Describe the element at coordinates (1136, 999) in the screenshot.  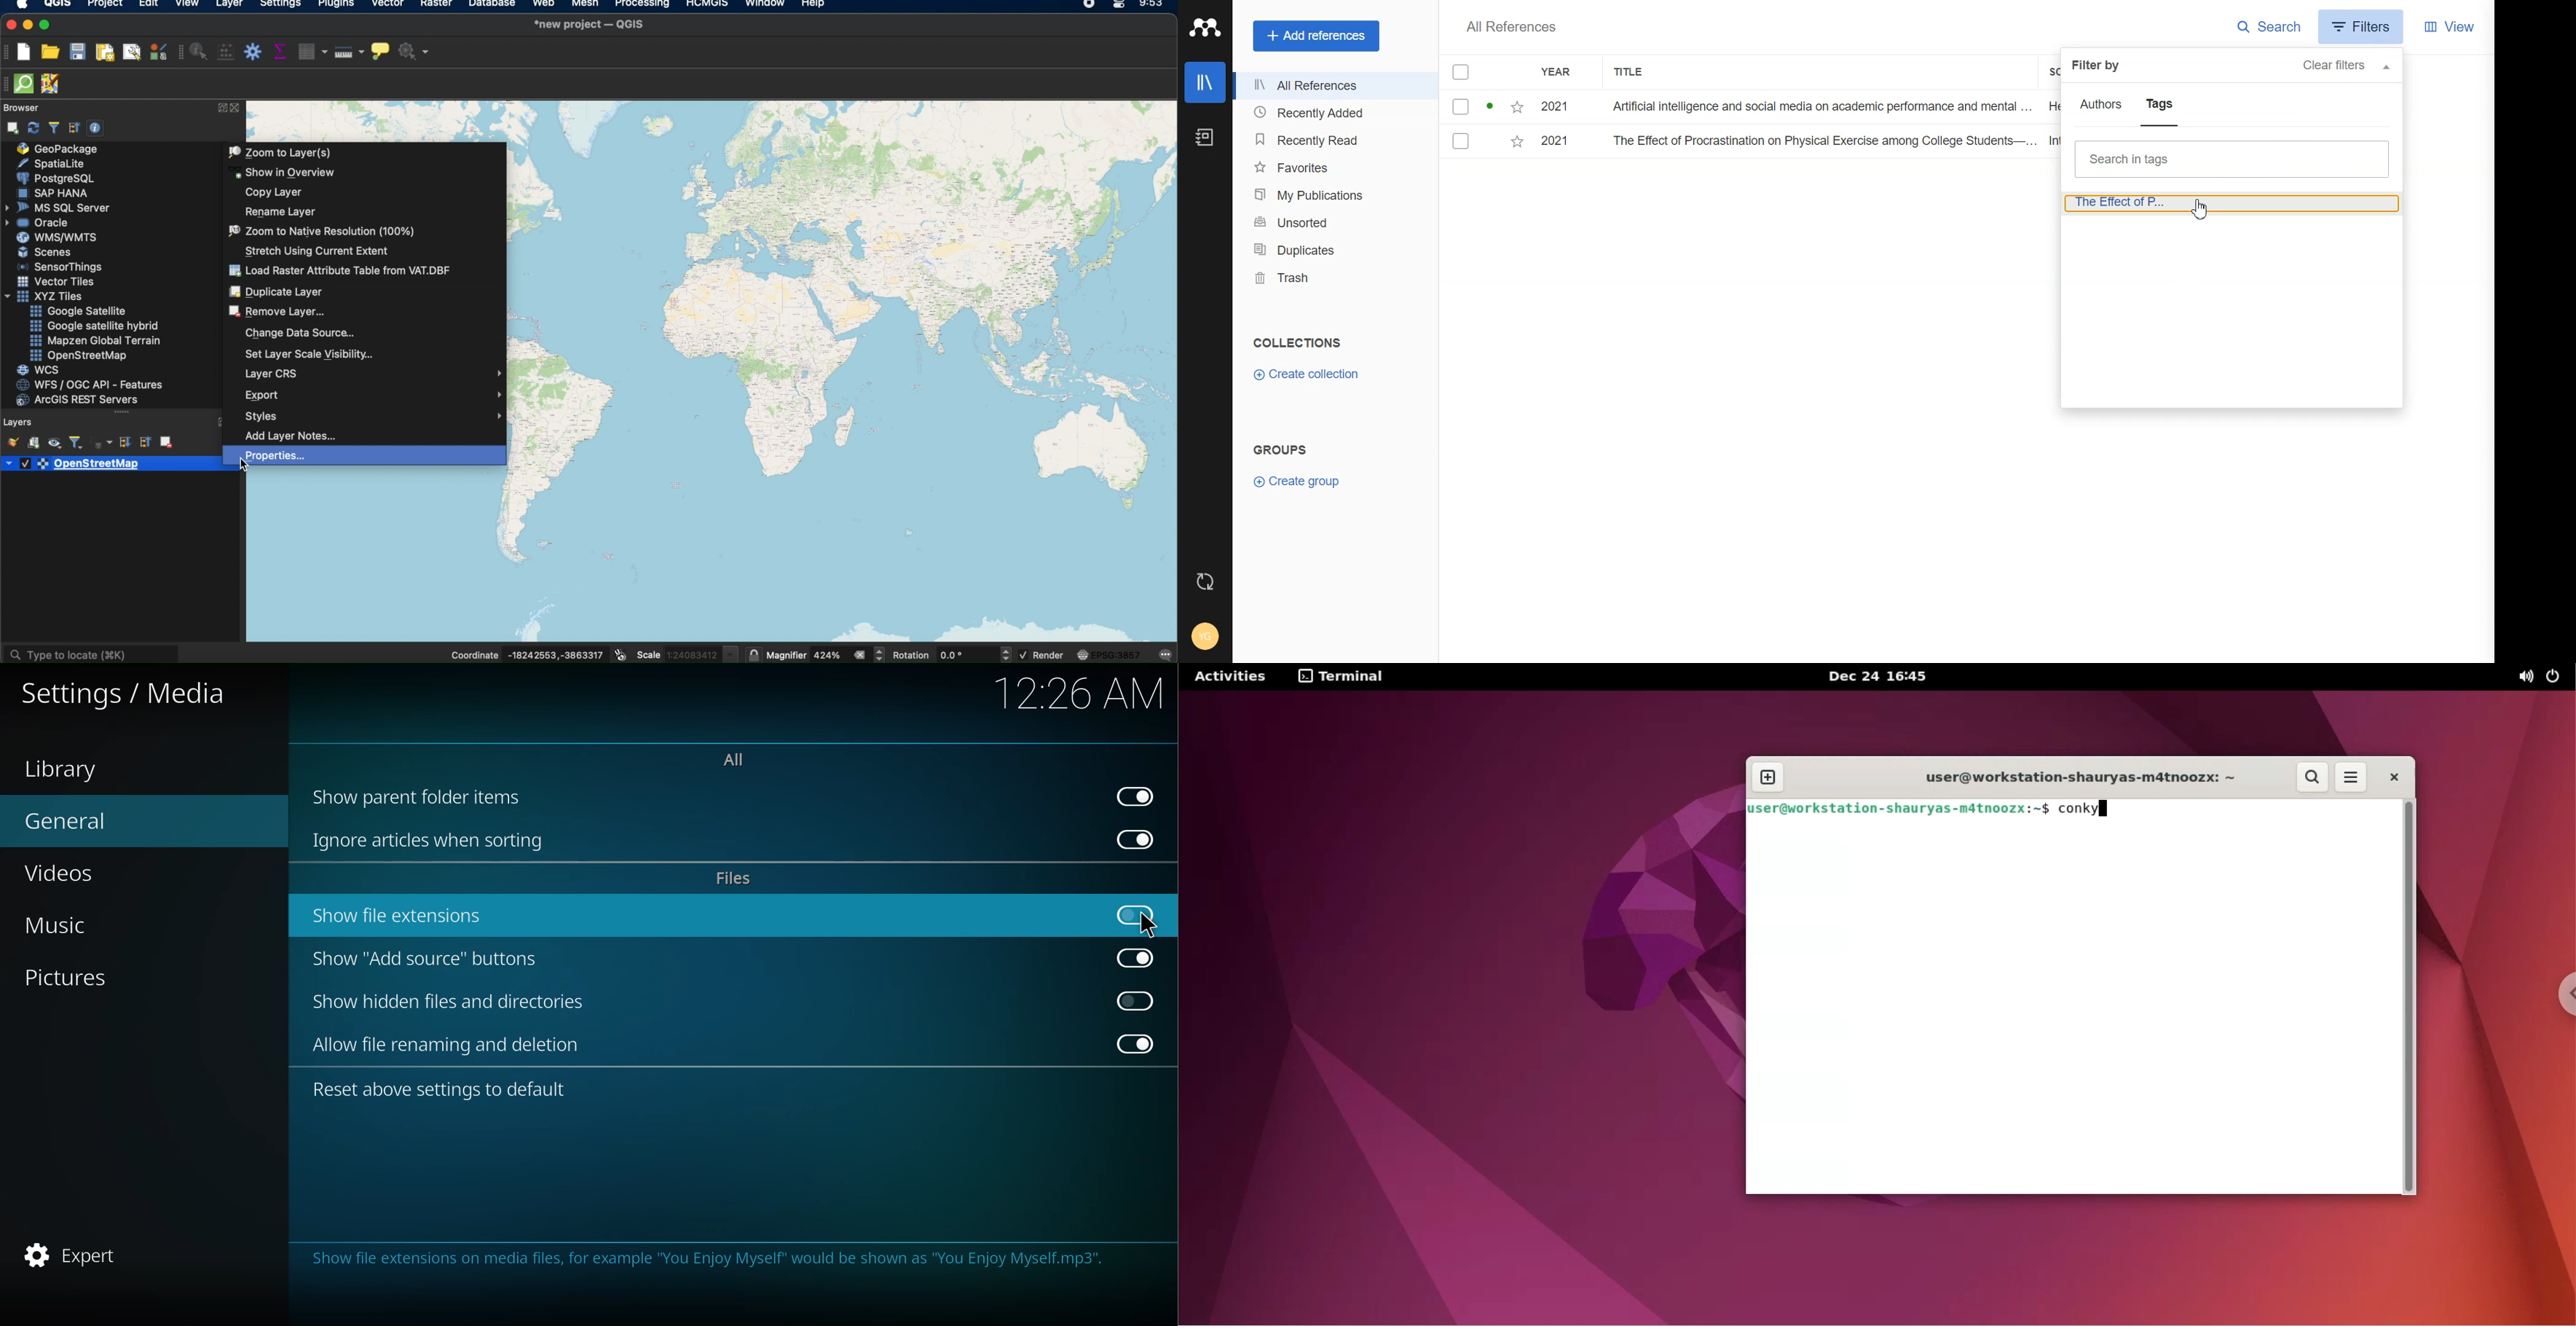
I see `click to enable` at that location.